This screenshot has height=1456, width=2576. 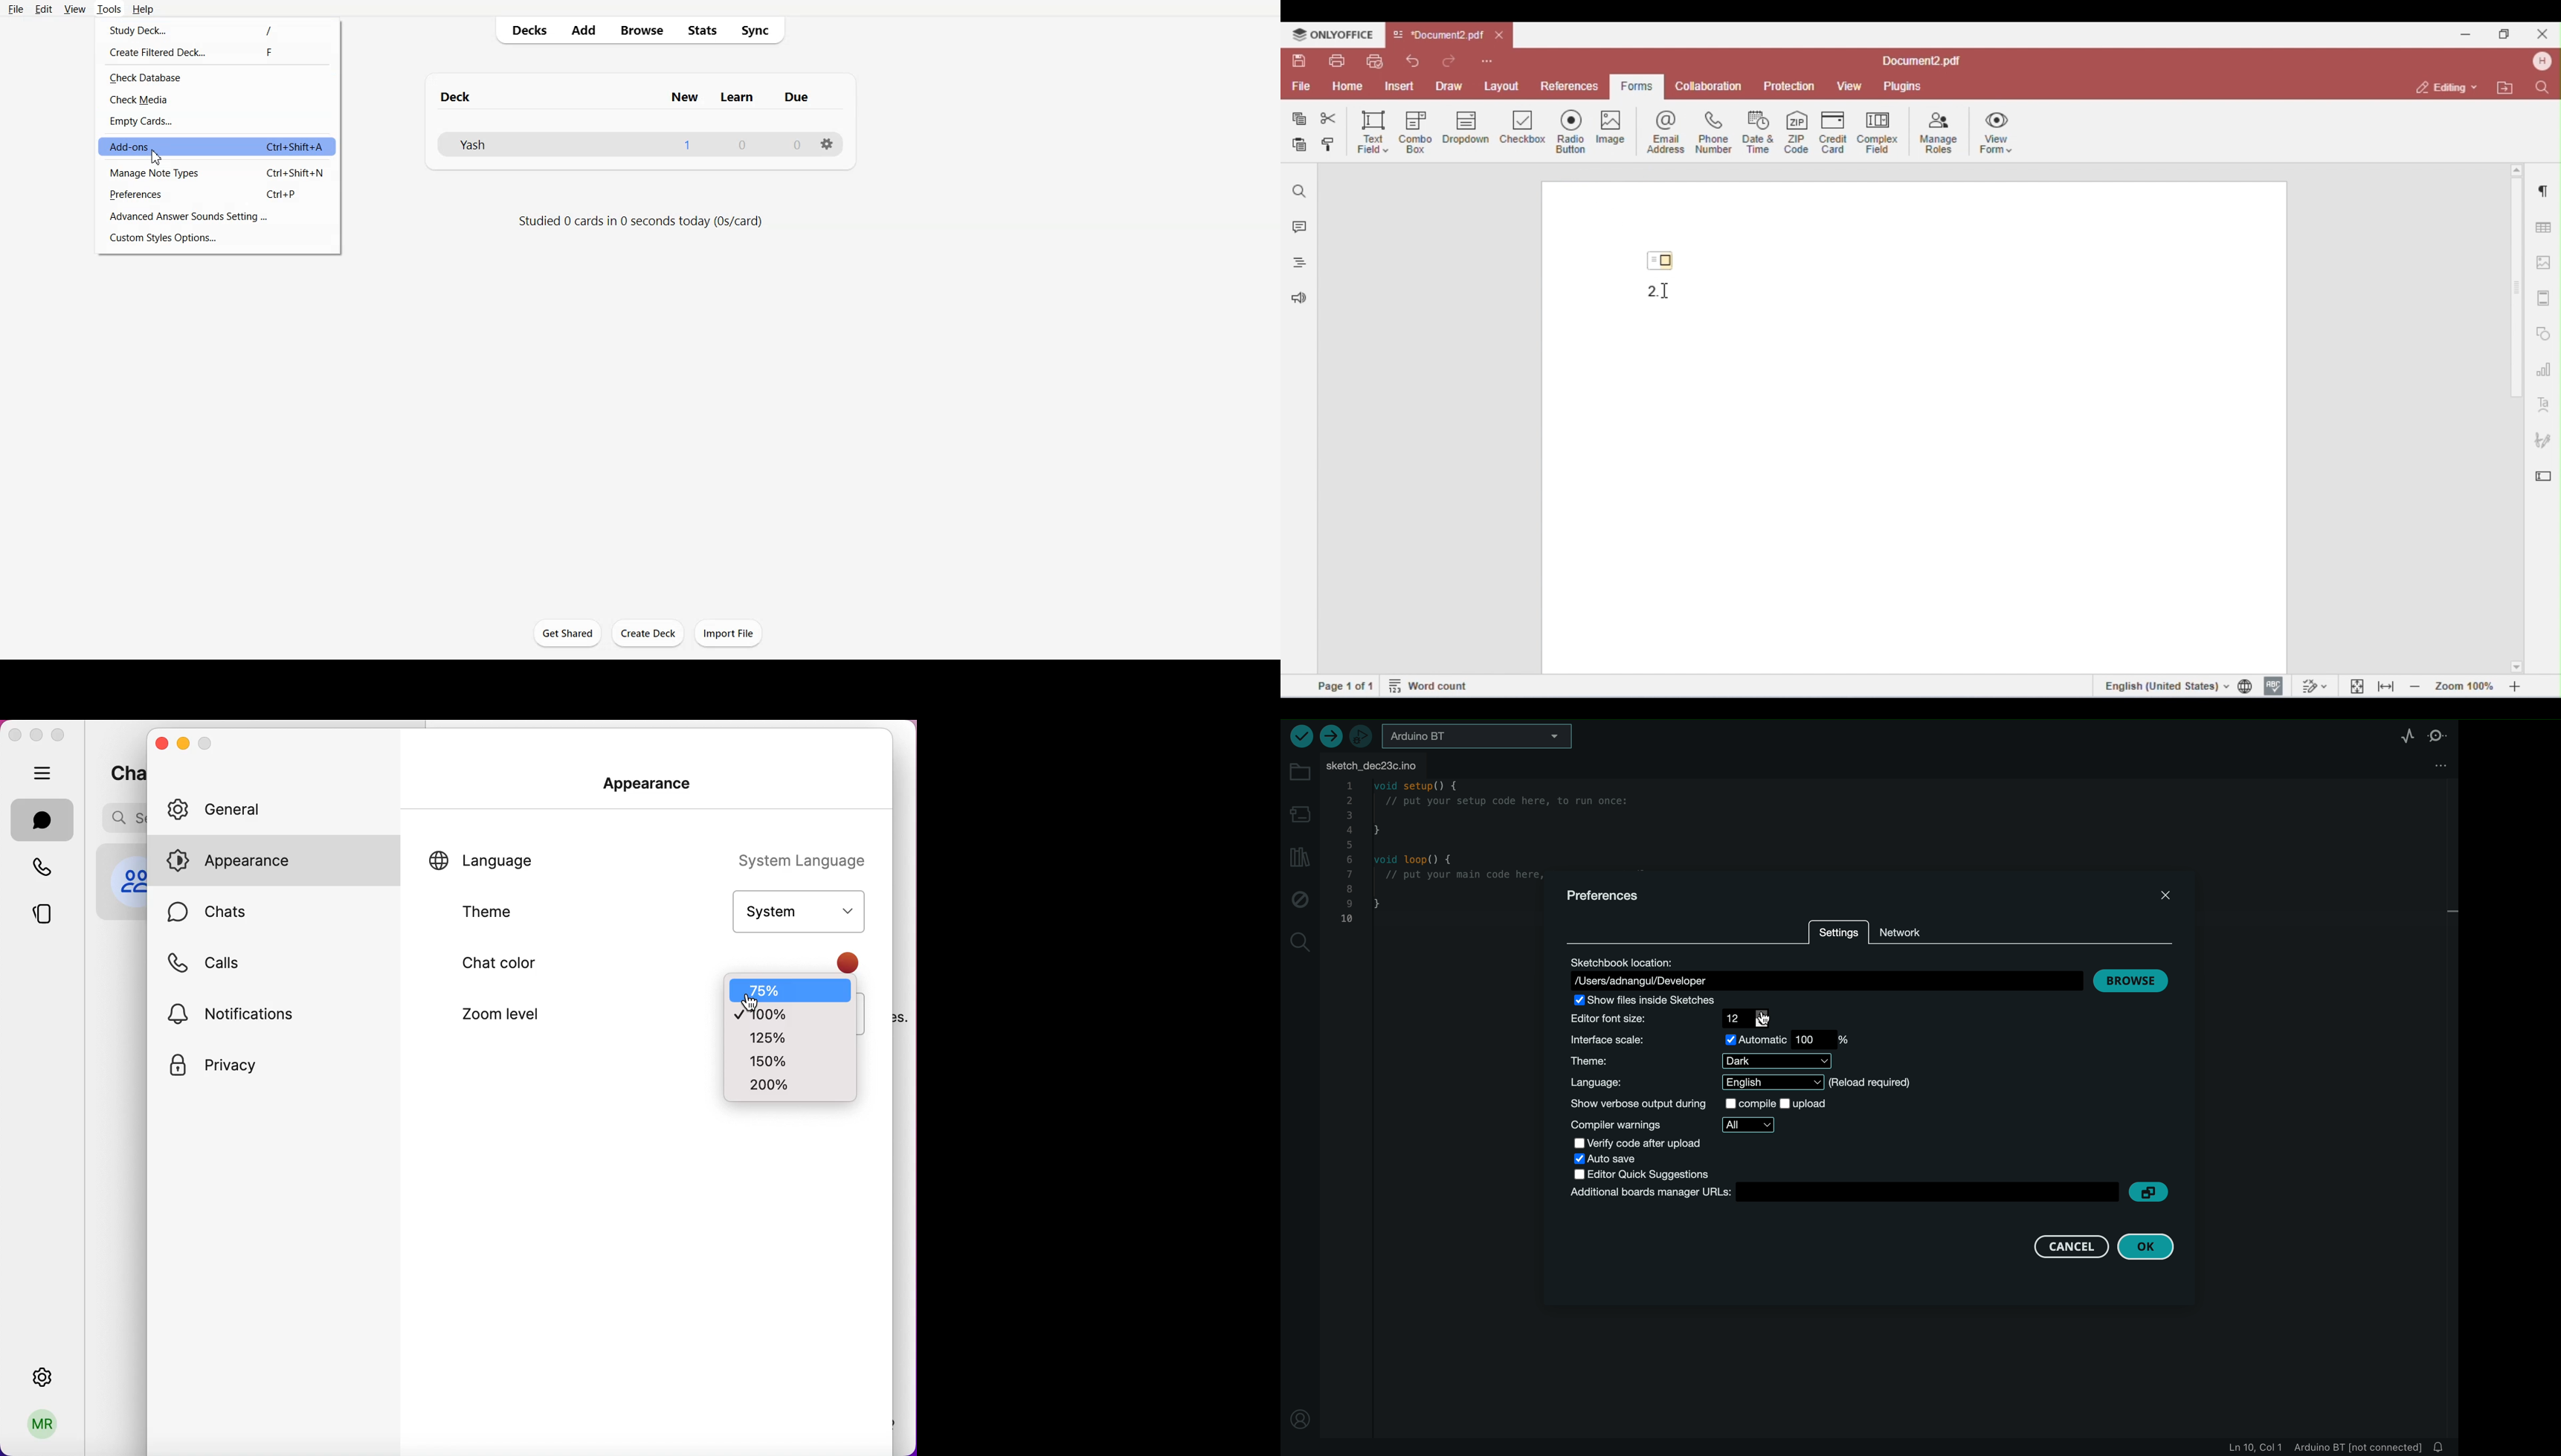 What do you see at coordinates (651, 787) in the screenshot?
I see `appearance` at bounding box center [651, 787].